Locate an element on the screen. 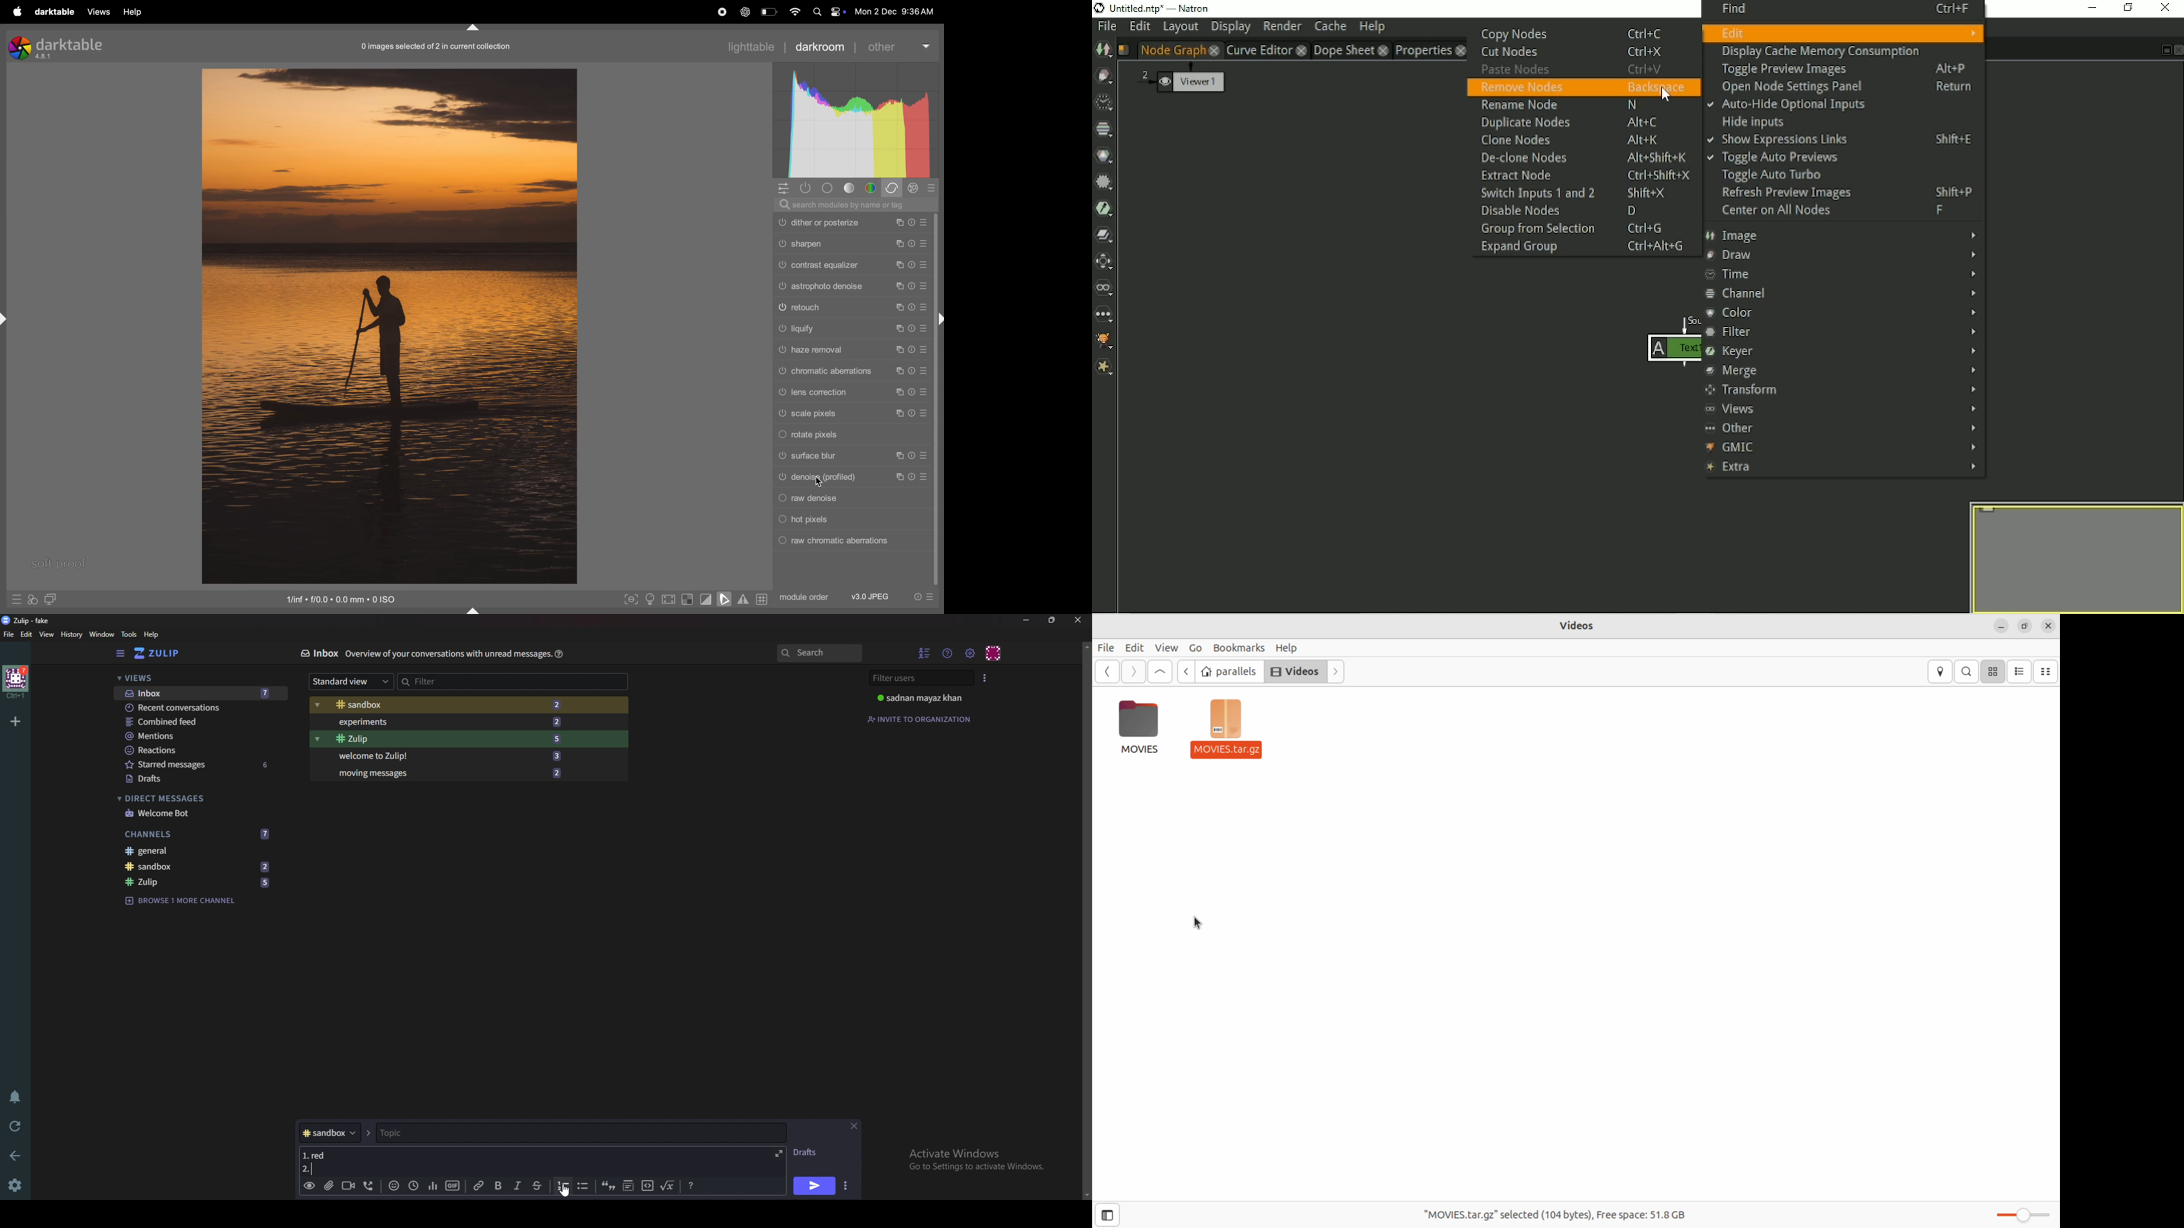  toggle softproffing is located at coordinates (724, 600).